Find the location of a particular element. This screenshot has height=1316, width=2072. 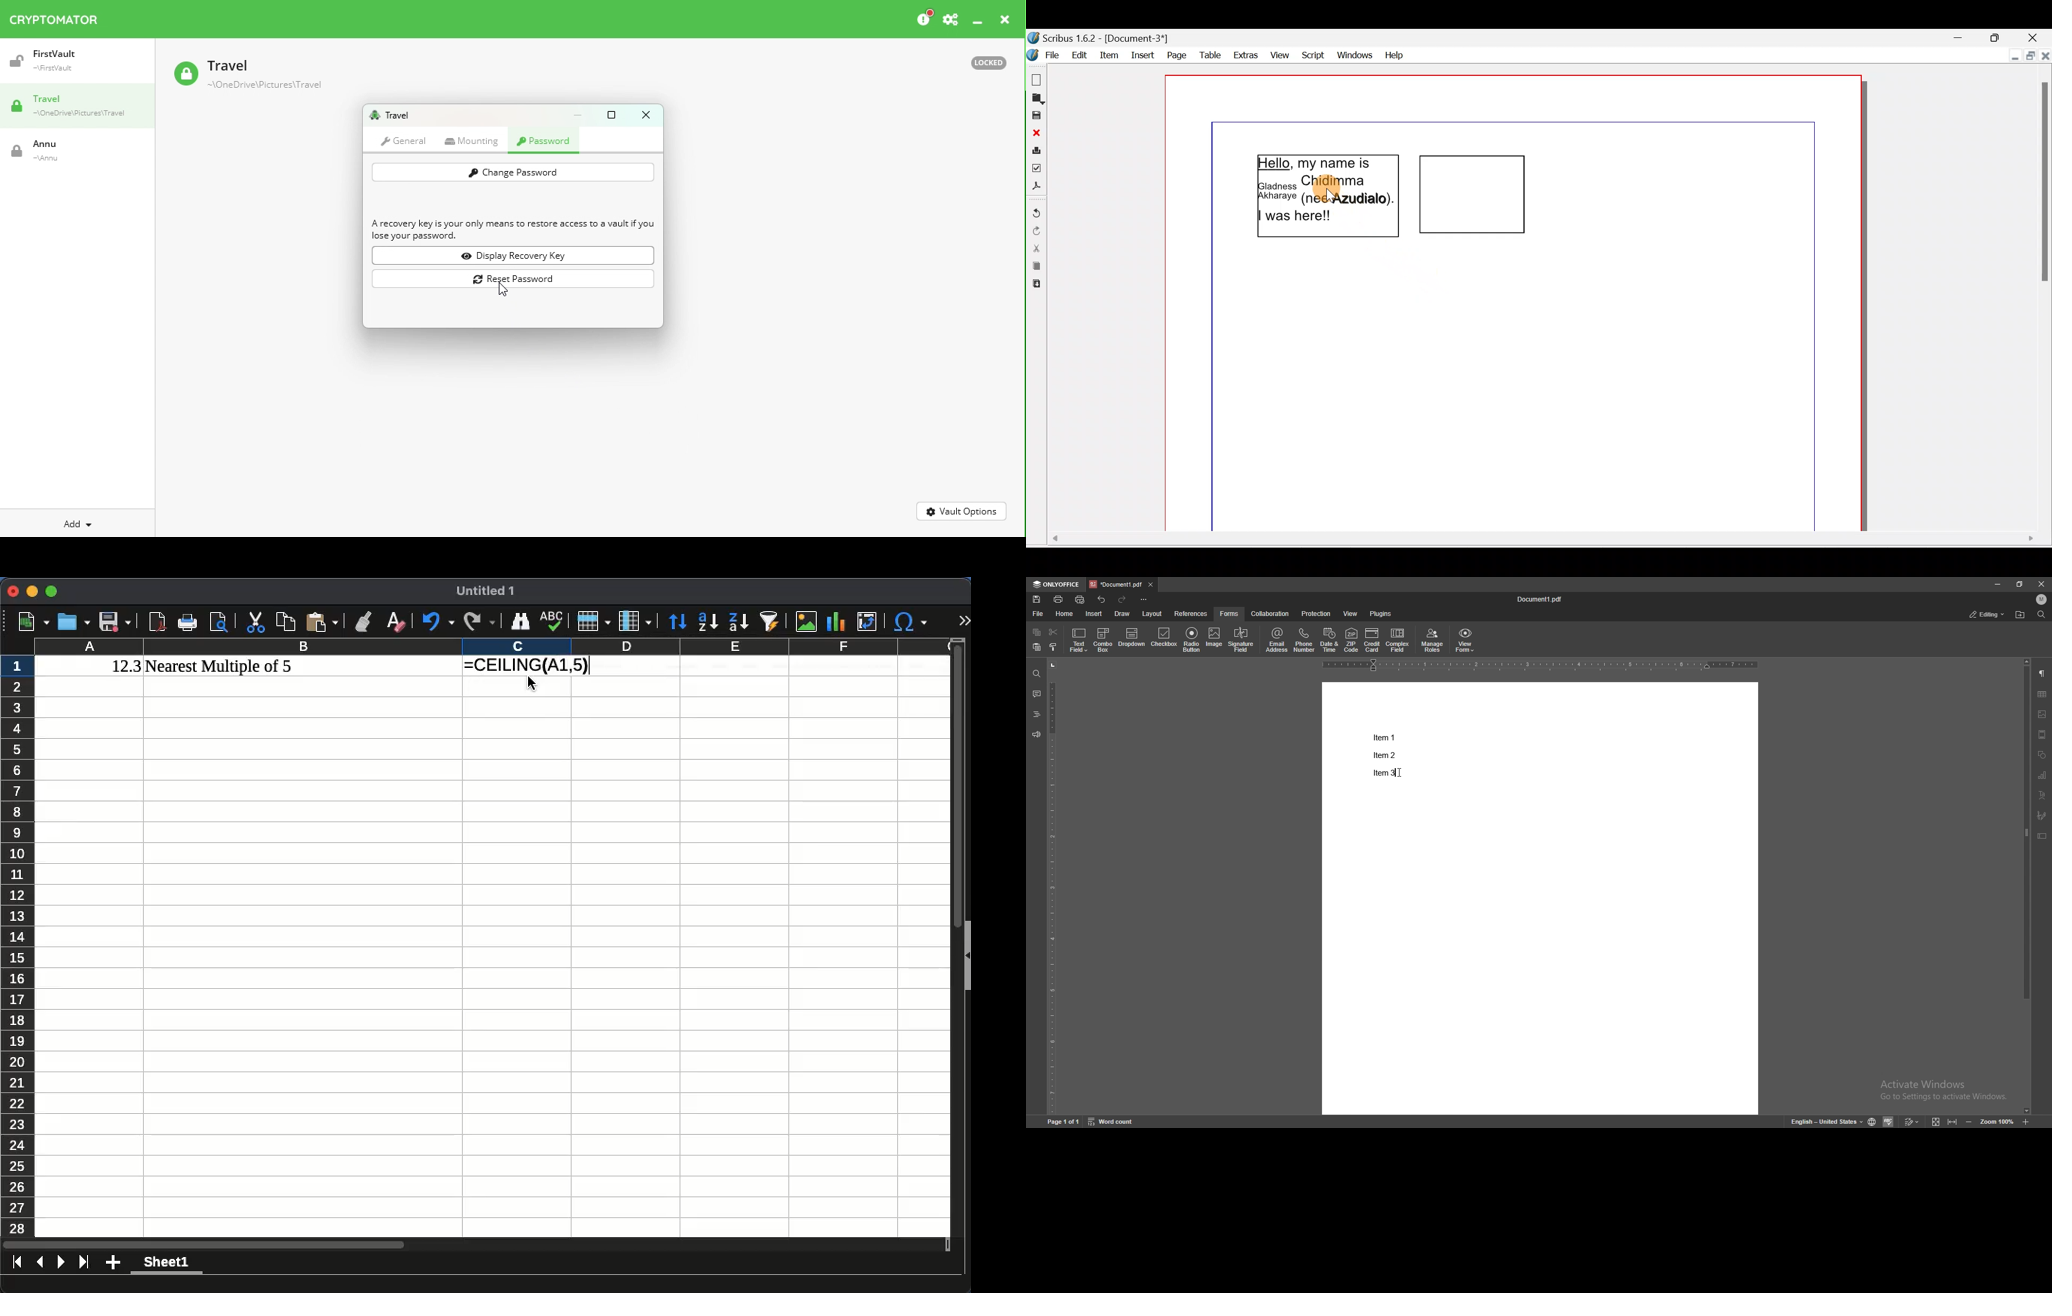

clone formatting is located at coordinates (363, 622).